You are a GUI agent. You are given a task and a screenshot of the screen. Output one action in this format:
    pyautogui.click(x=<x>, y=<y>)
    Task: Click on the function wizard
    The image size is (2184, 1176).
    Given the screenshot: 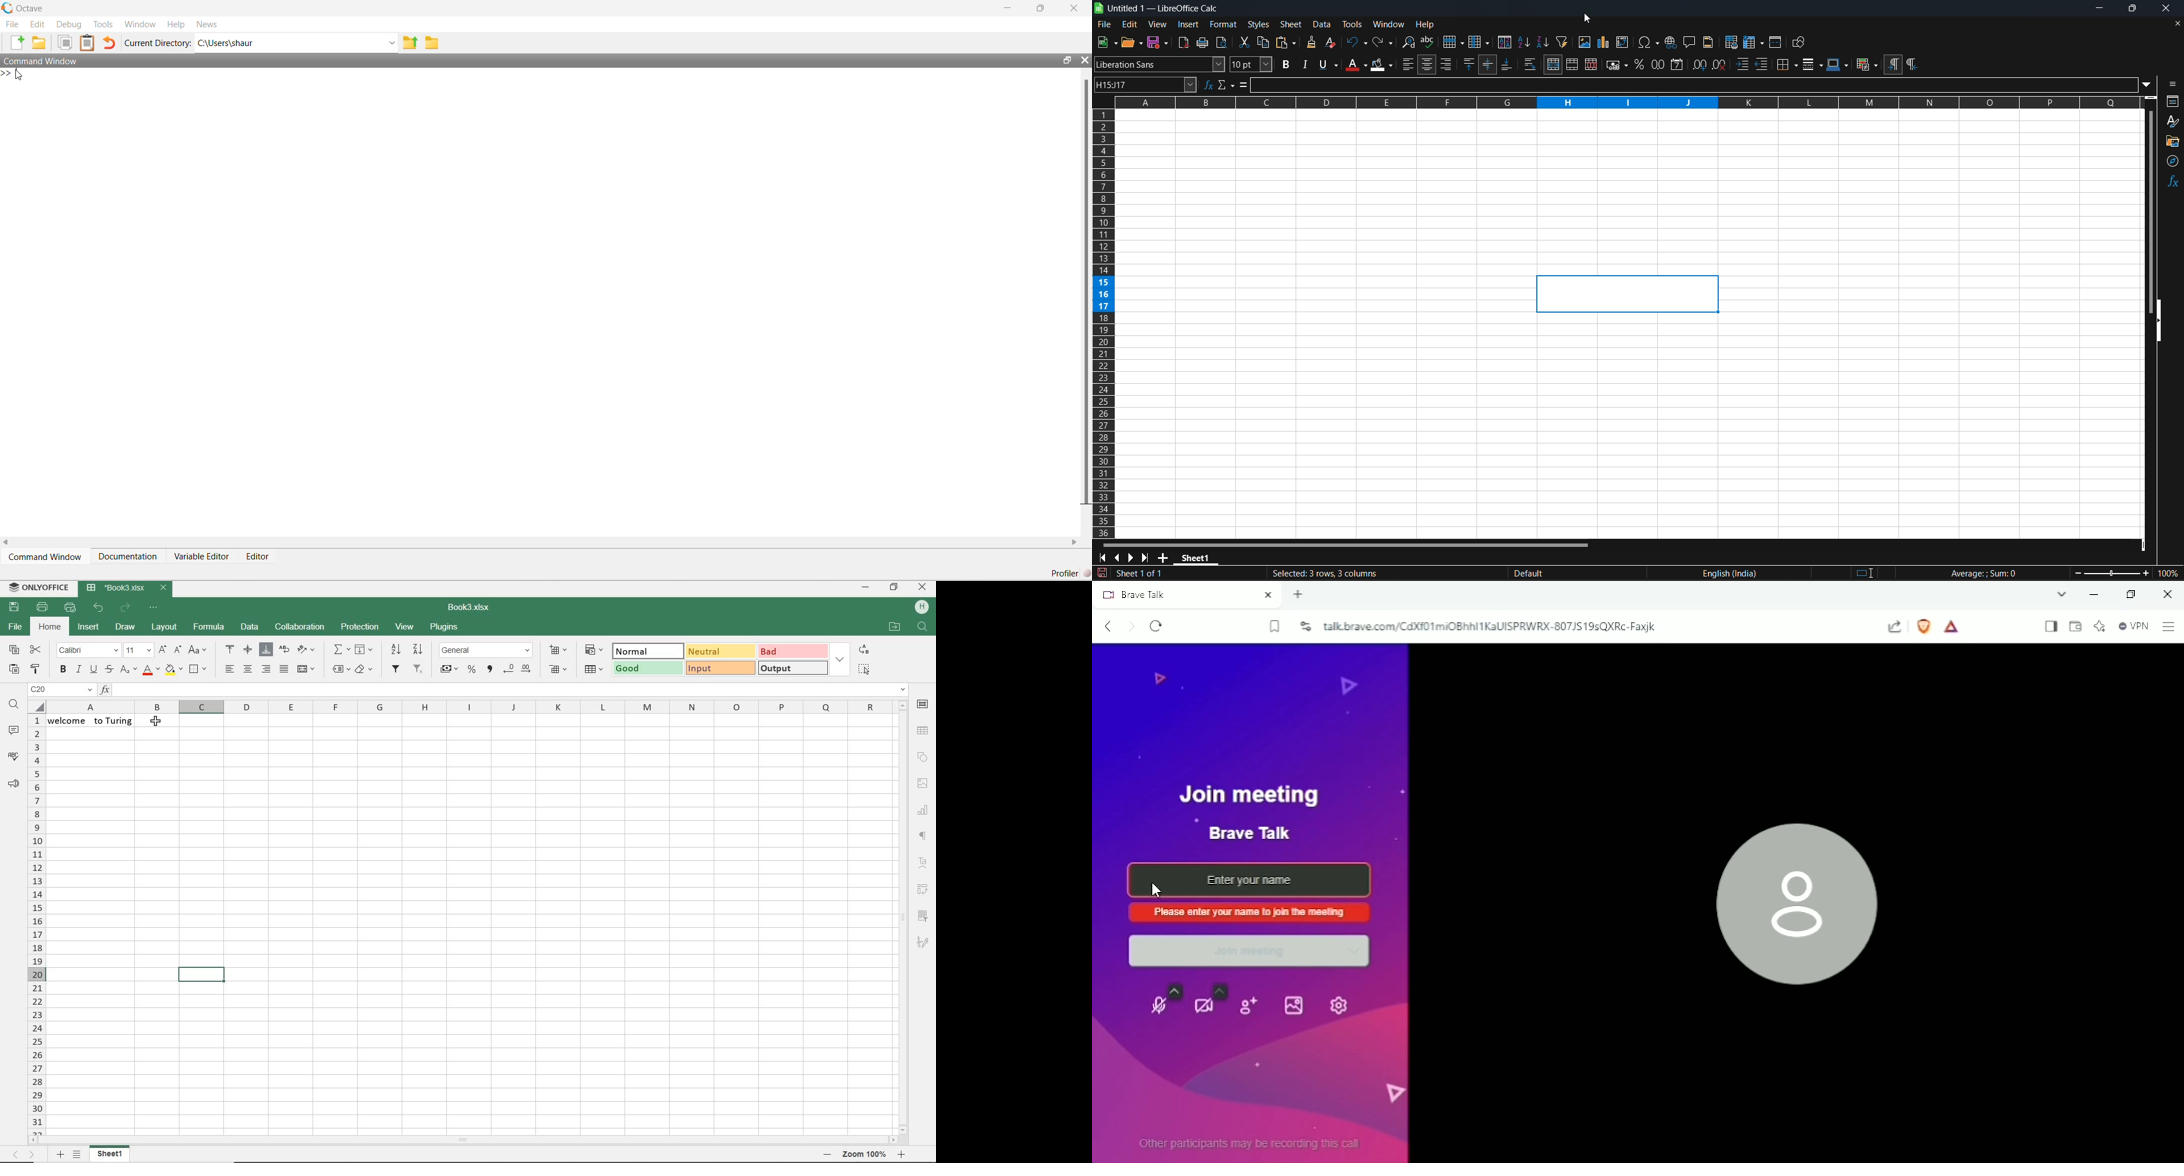 What is the action you would take?
    pyautogui.click(x=1209, y=85)
    